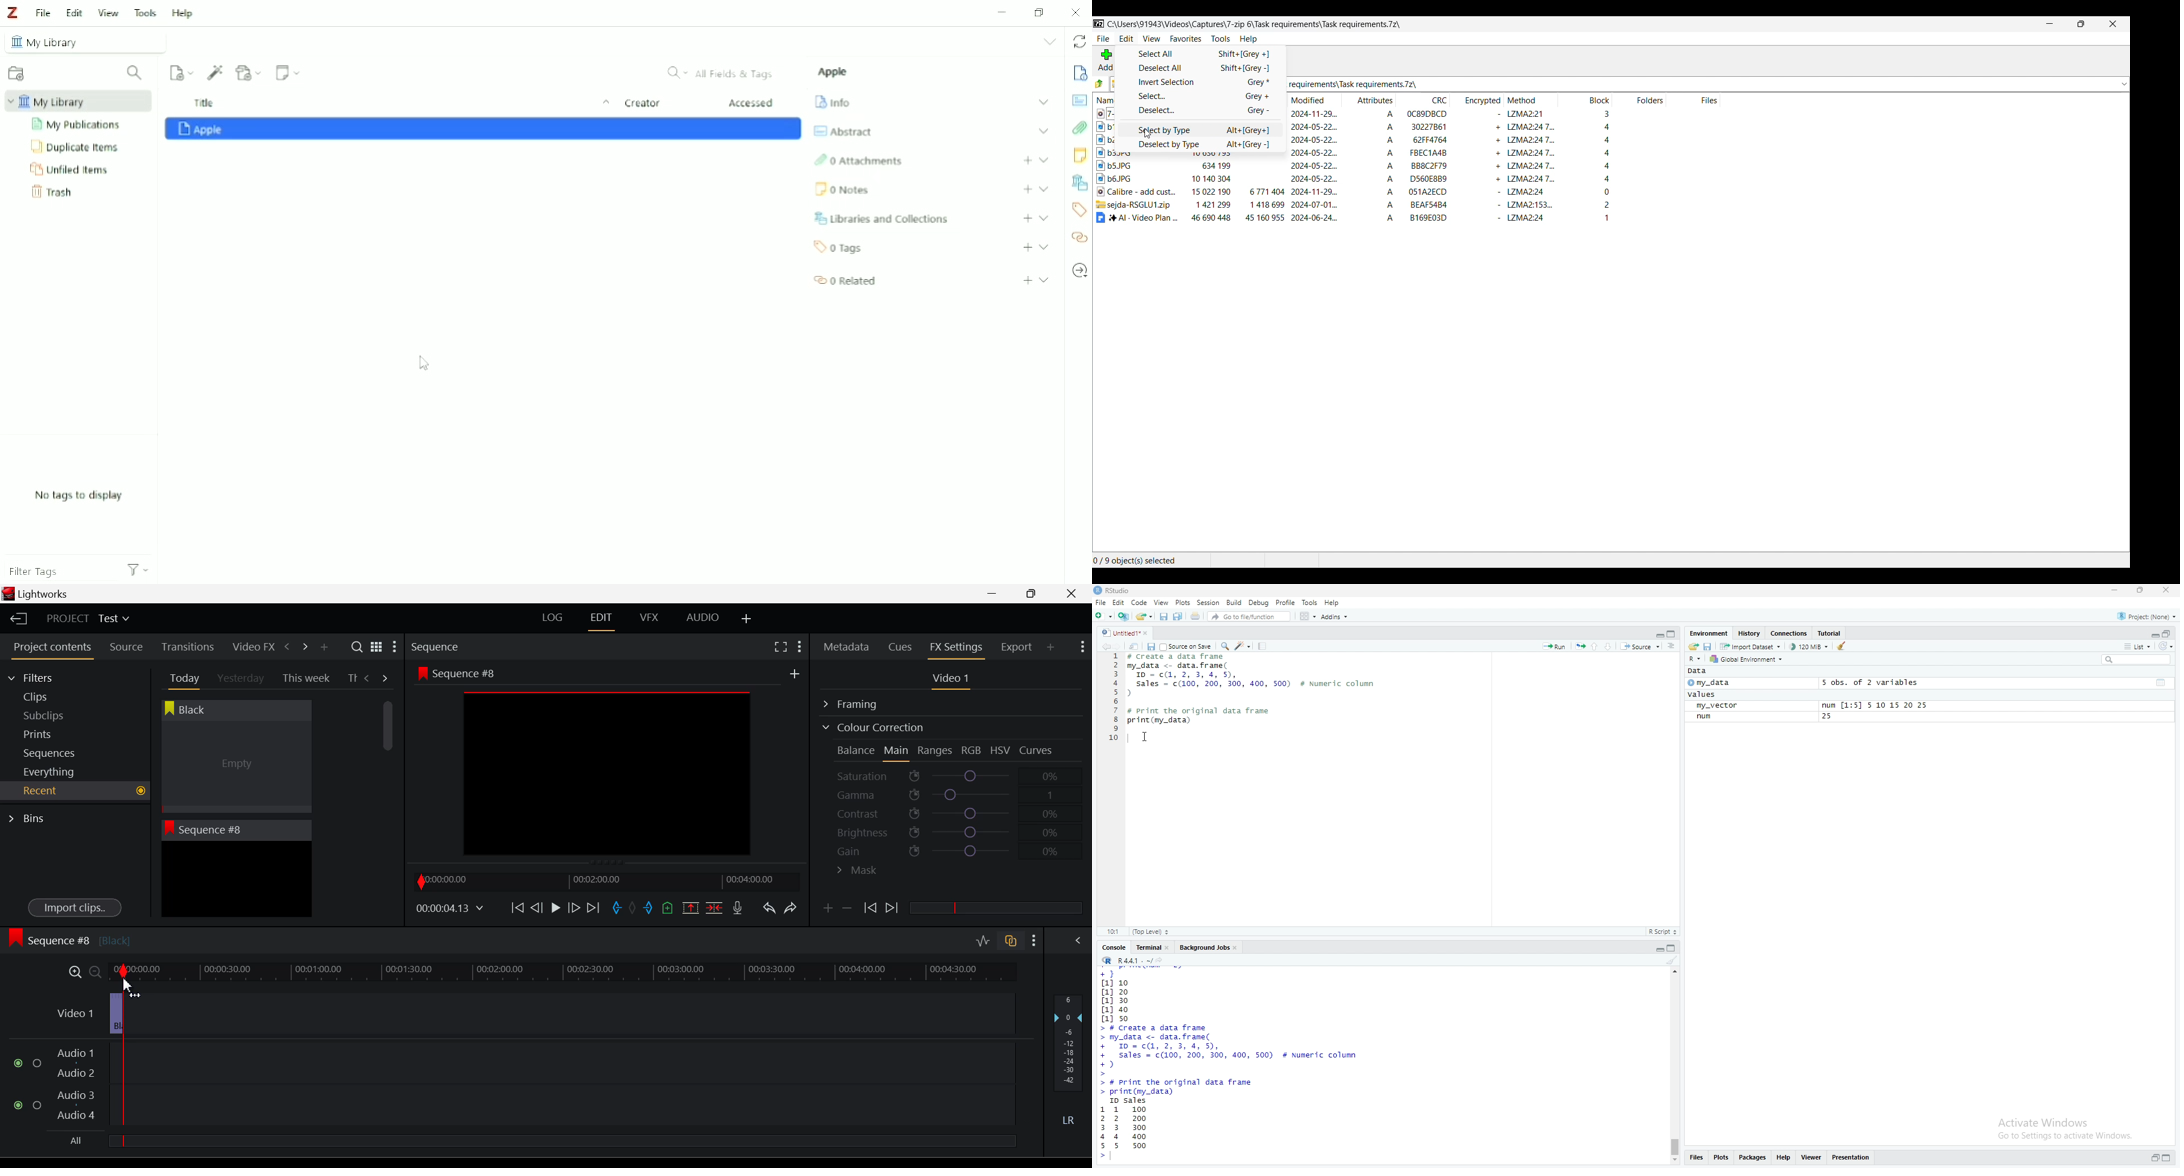 This screenshot has width=2184, height=1176. I want to click on Connections, so click(1789, 633).